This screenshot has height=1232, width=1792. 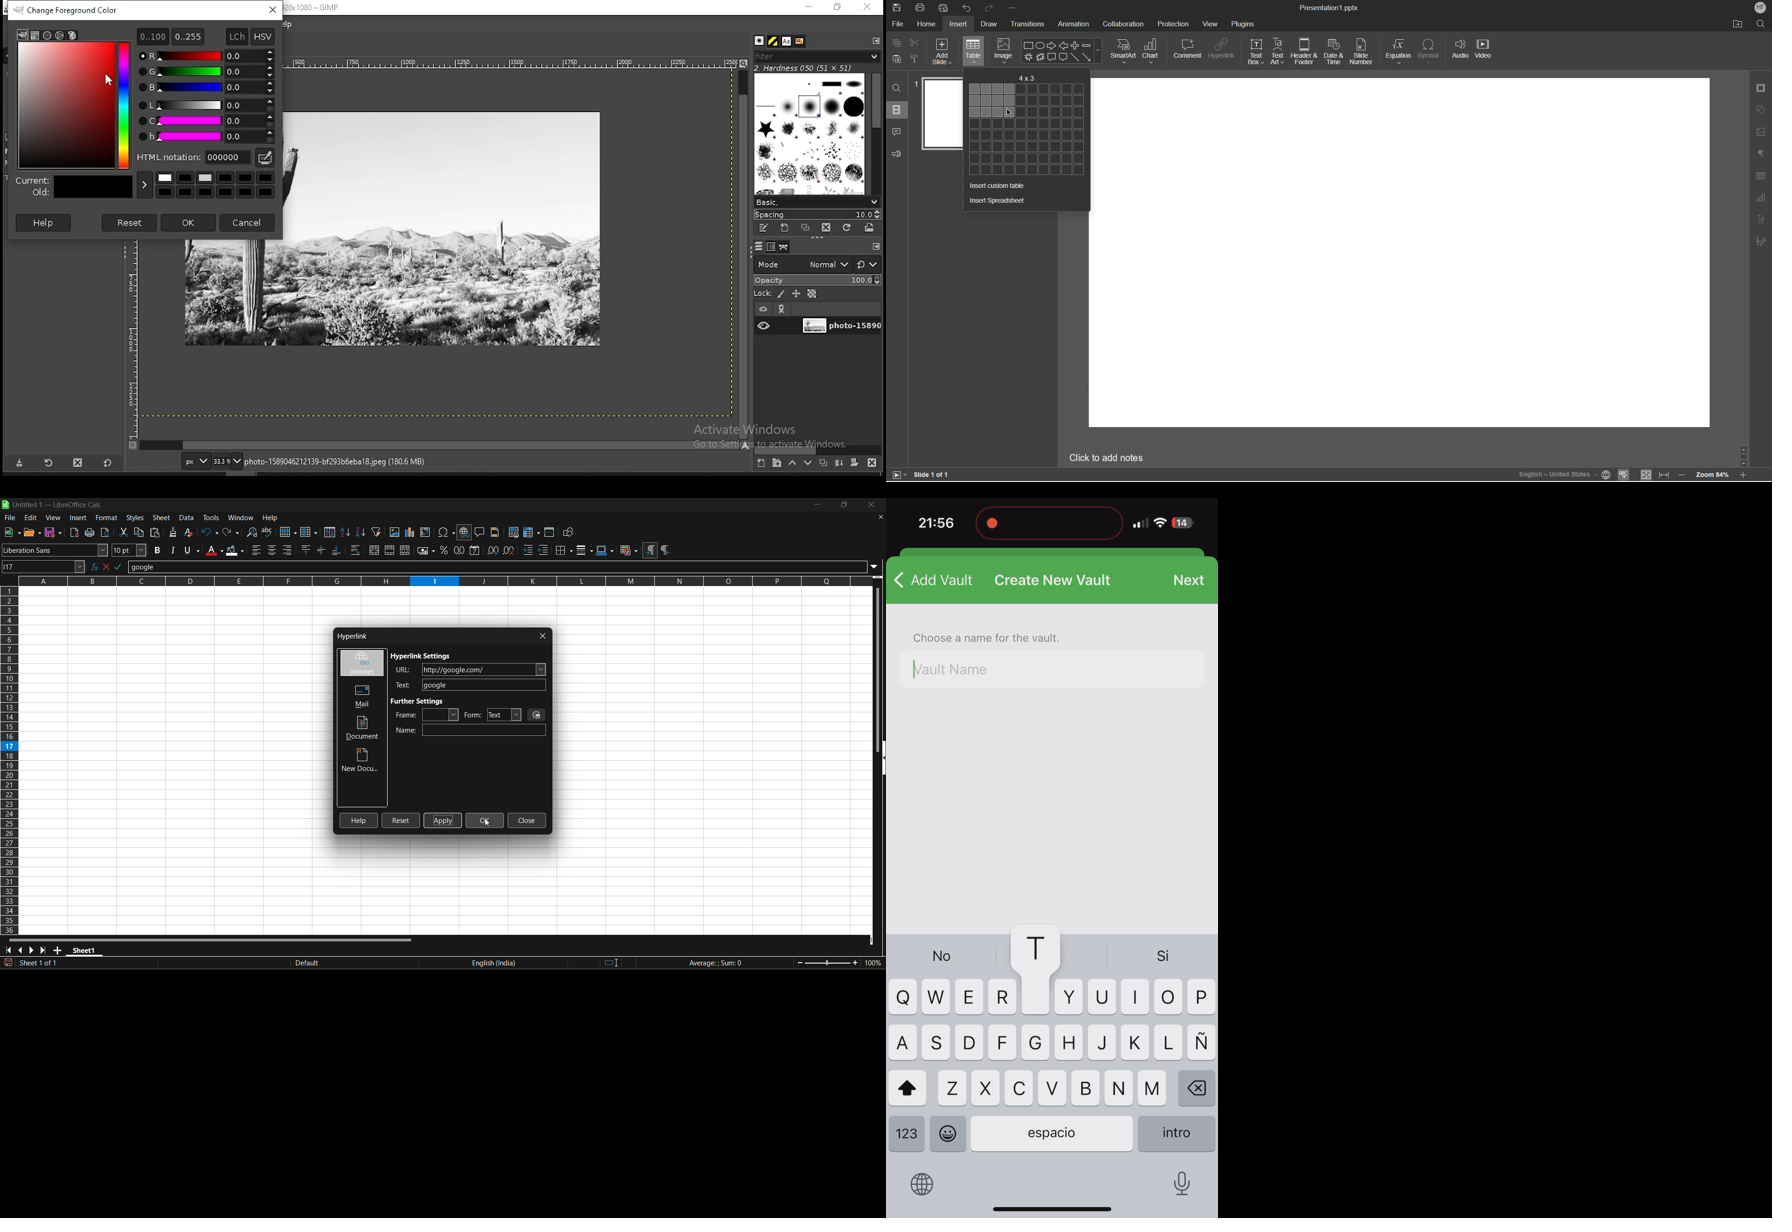 I want to click on duplicate this layer, so click(x=822, y=463).